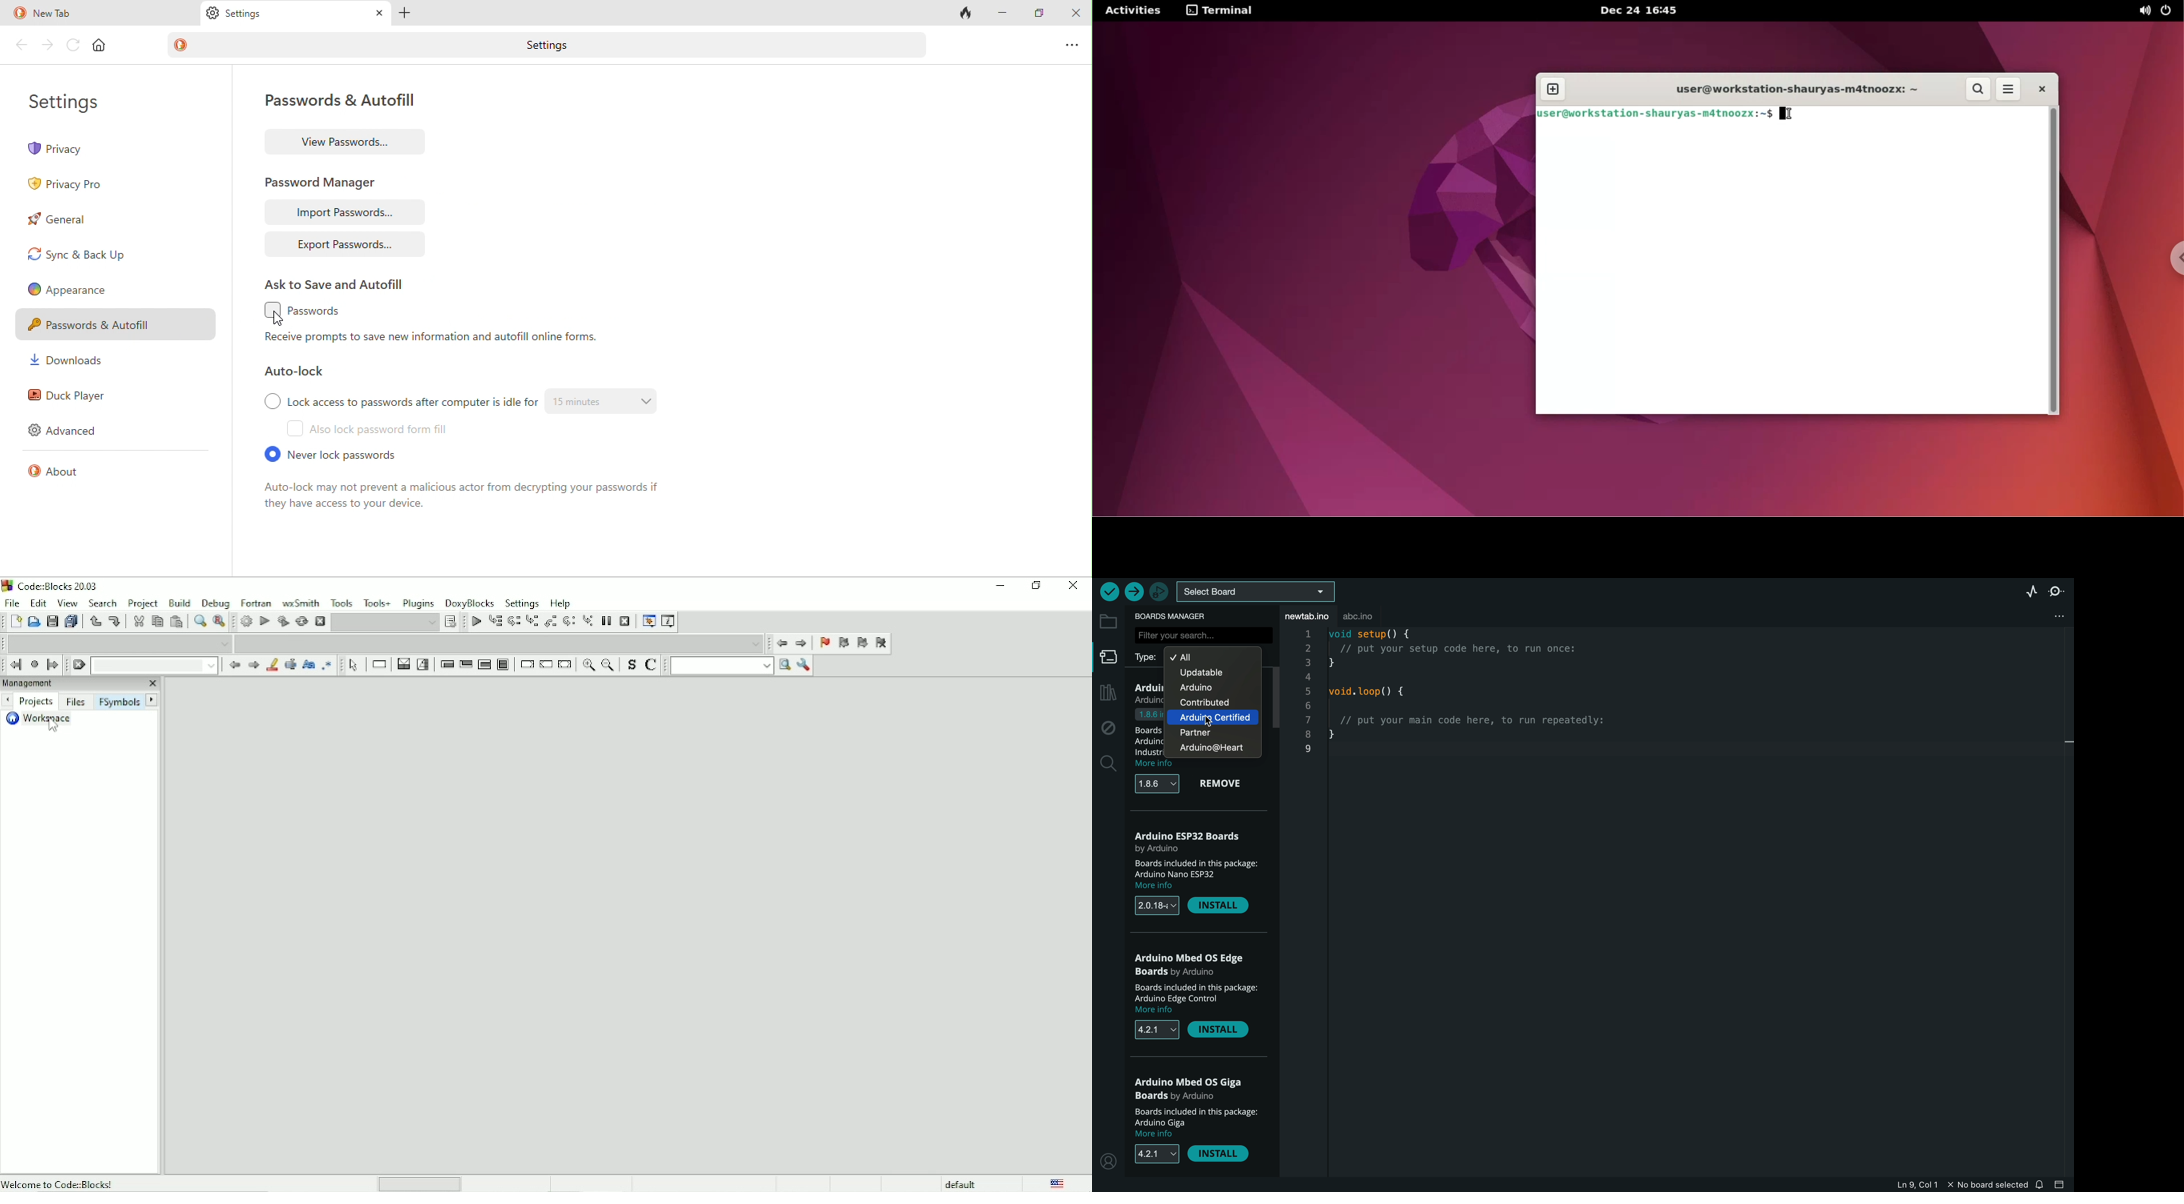 This screenshot has width=2184, height=1204. What do you see at coordinates (1075, 586) in the screenshot?
I see `Close` at bounding box center [1075, 586].